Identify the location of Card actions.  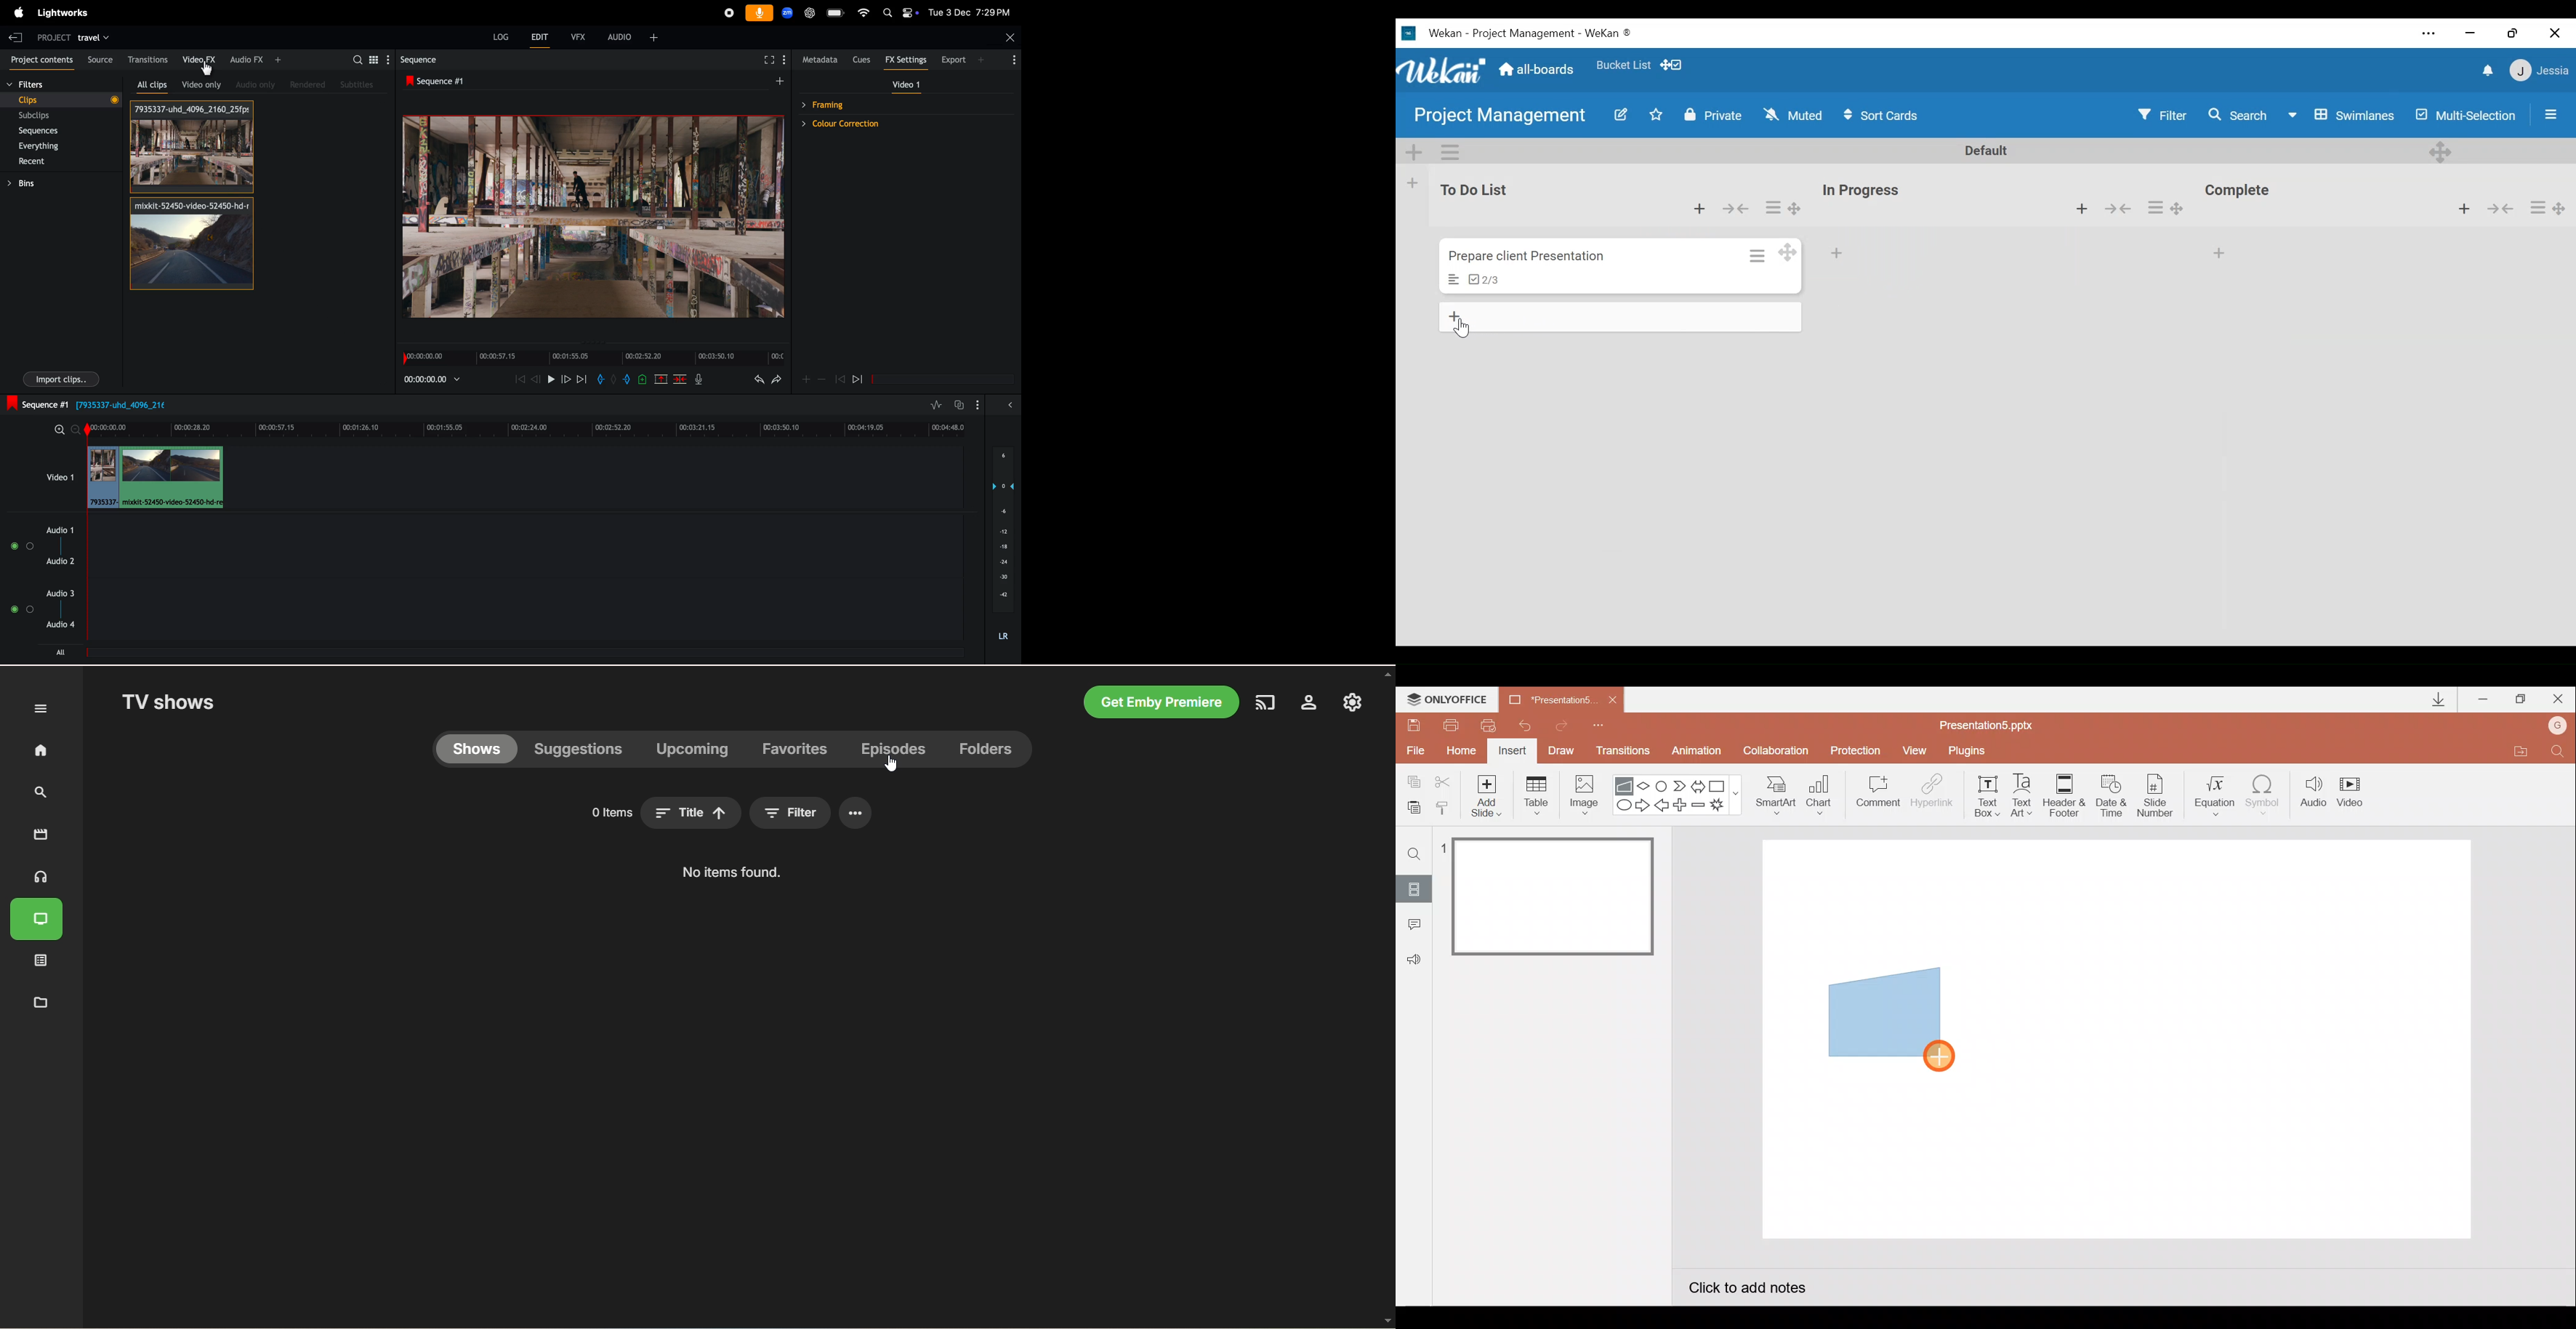
(2538, 207).